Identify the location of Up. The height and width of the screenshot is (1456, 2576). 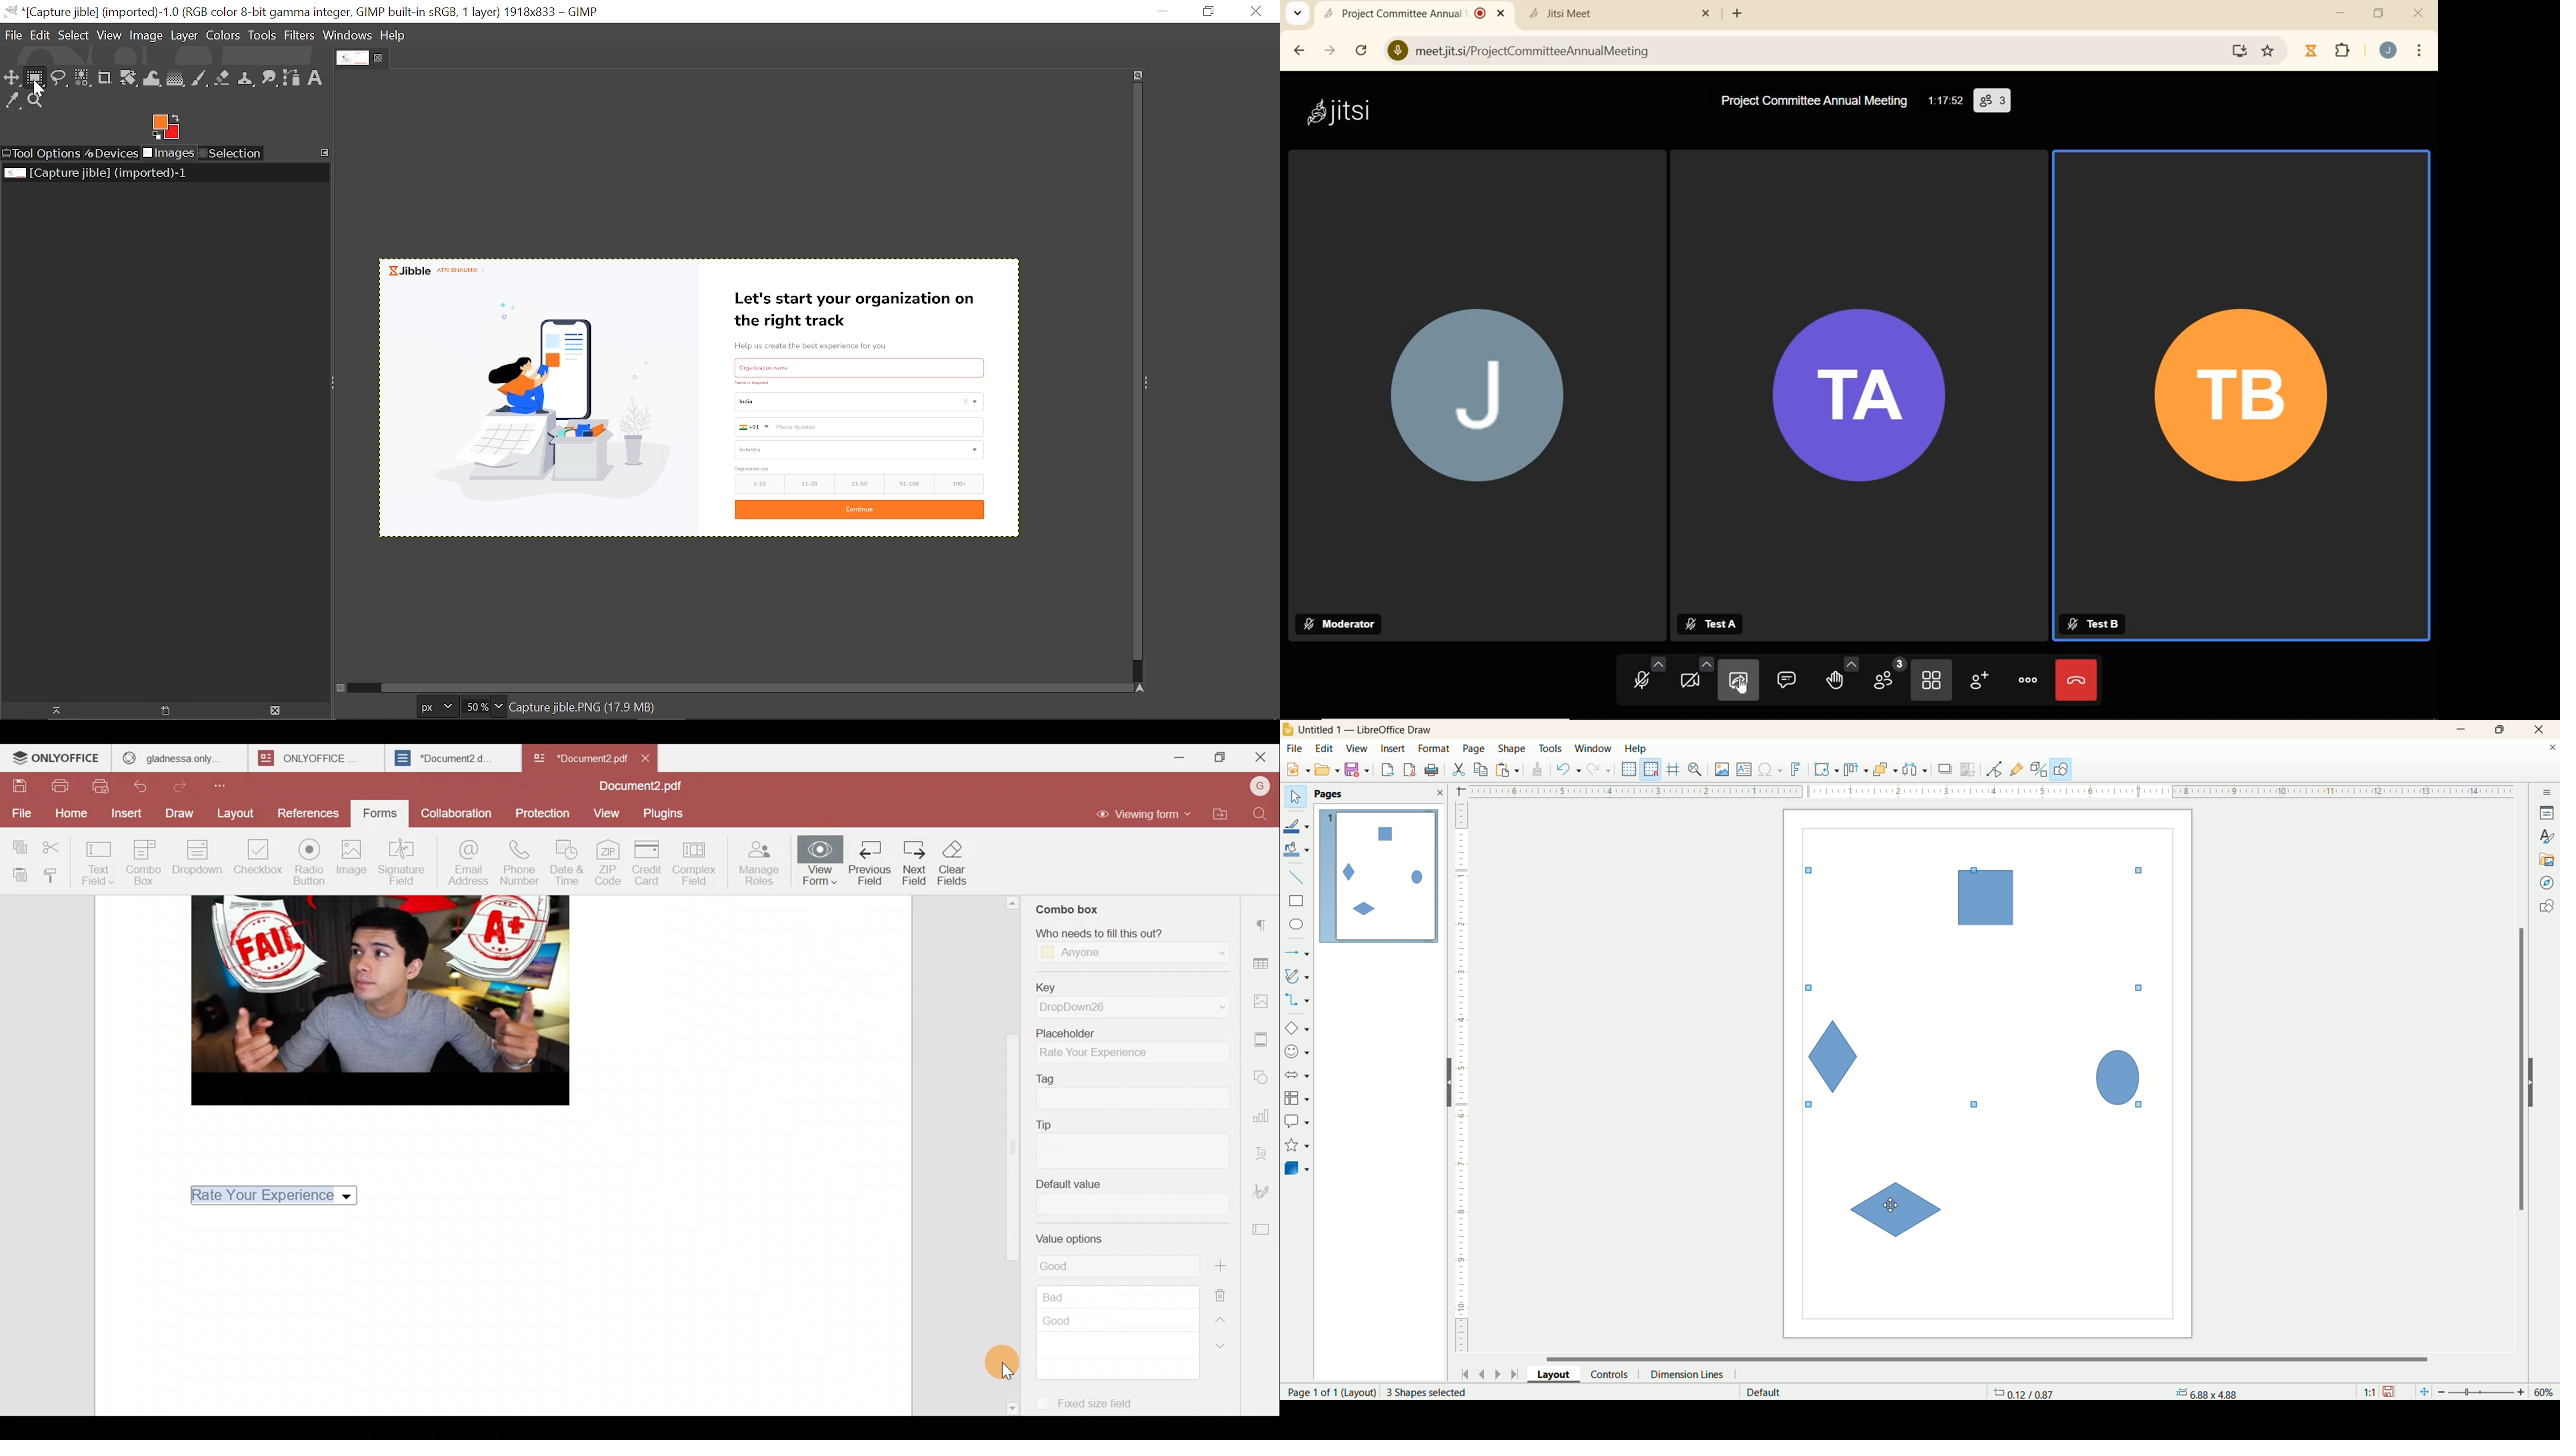
(1221, 1324).